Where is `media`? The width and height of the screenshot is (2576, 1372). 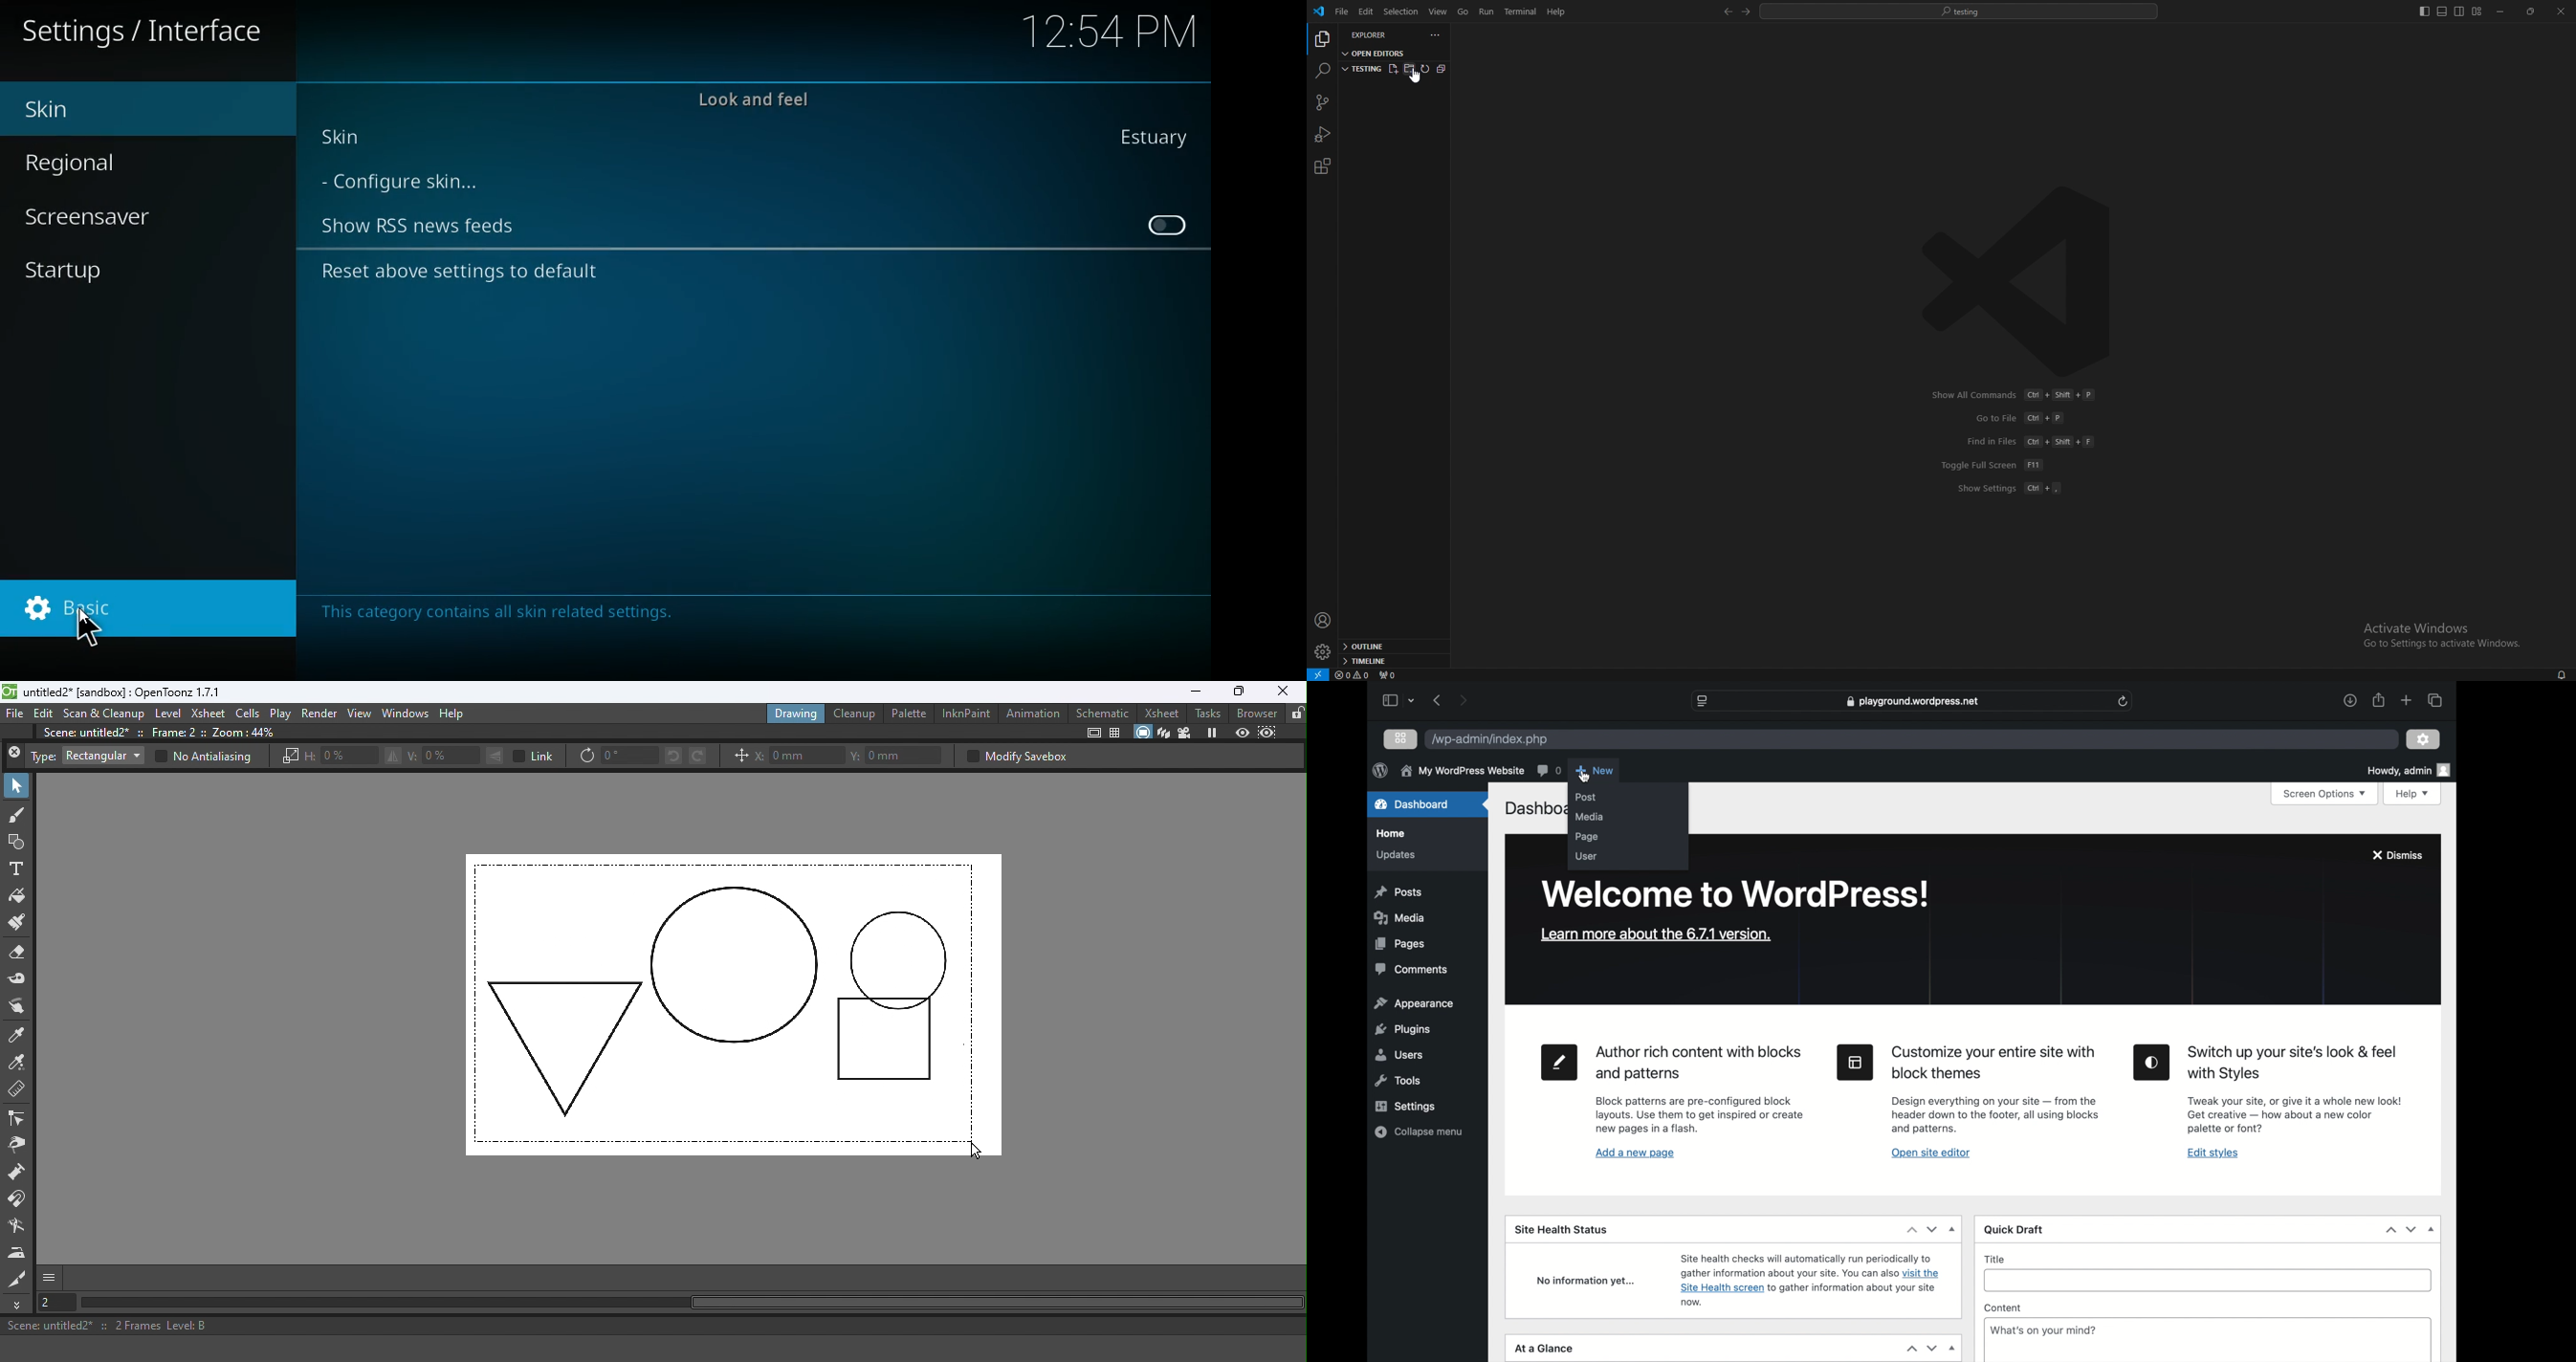
media is located at coordinates (1400, 918).